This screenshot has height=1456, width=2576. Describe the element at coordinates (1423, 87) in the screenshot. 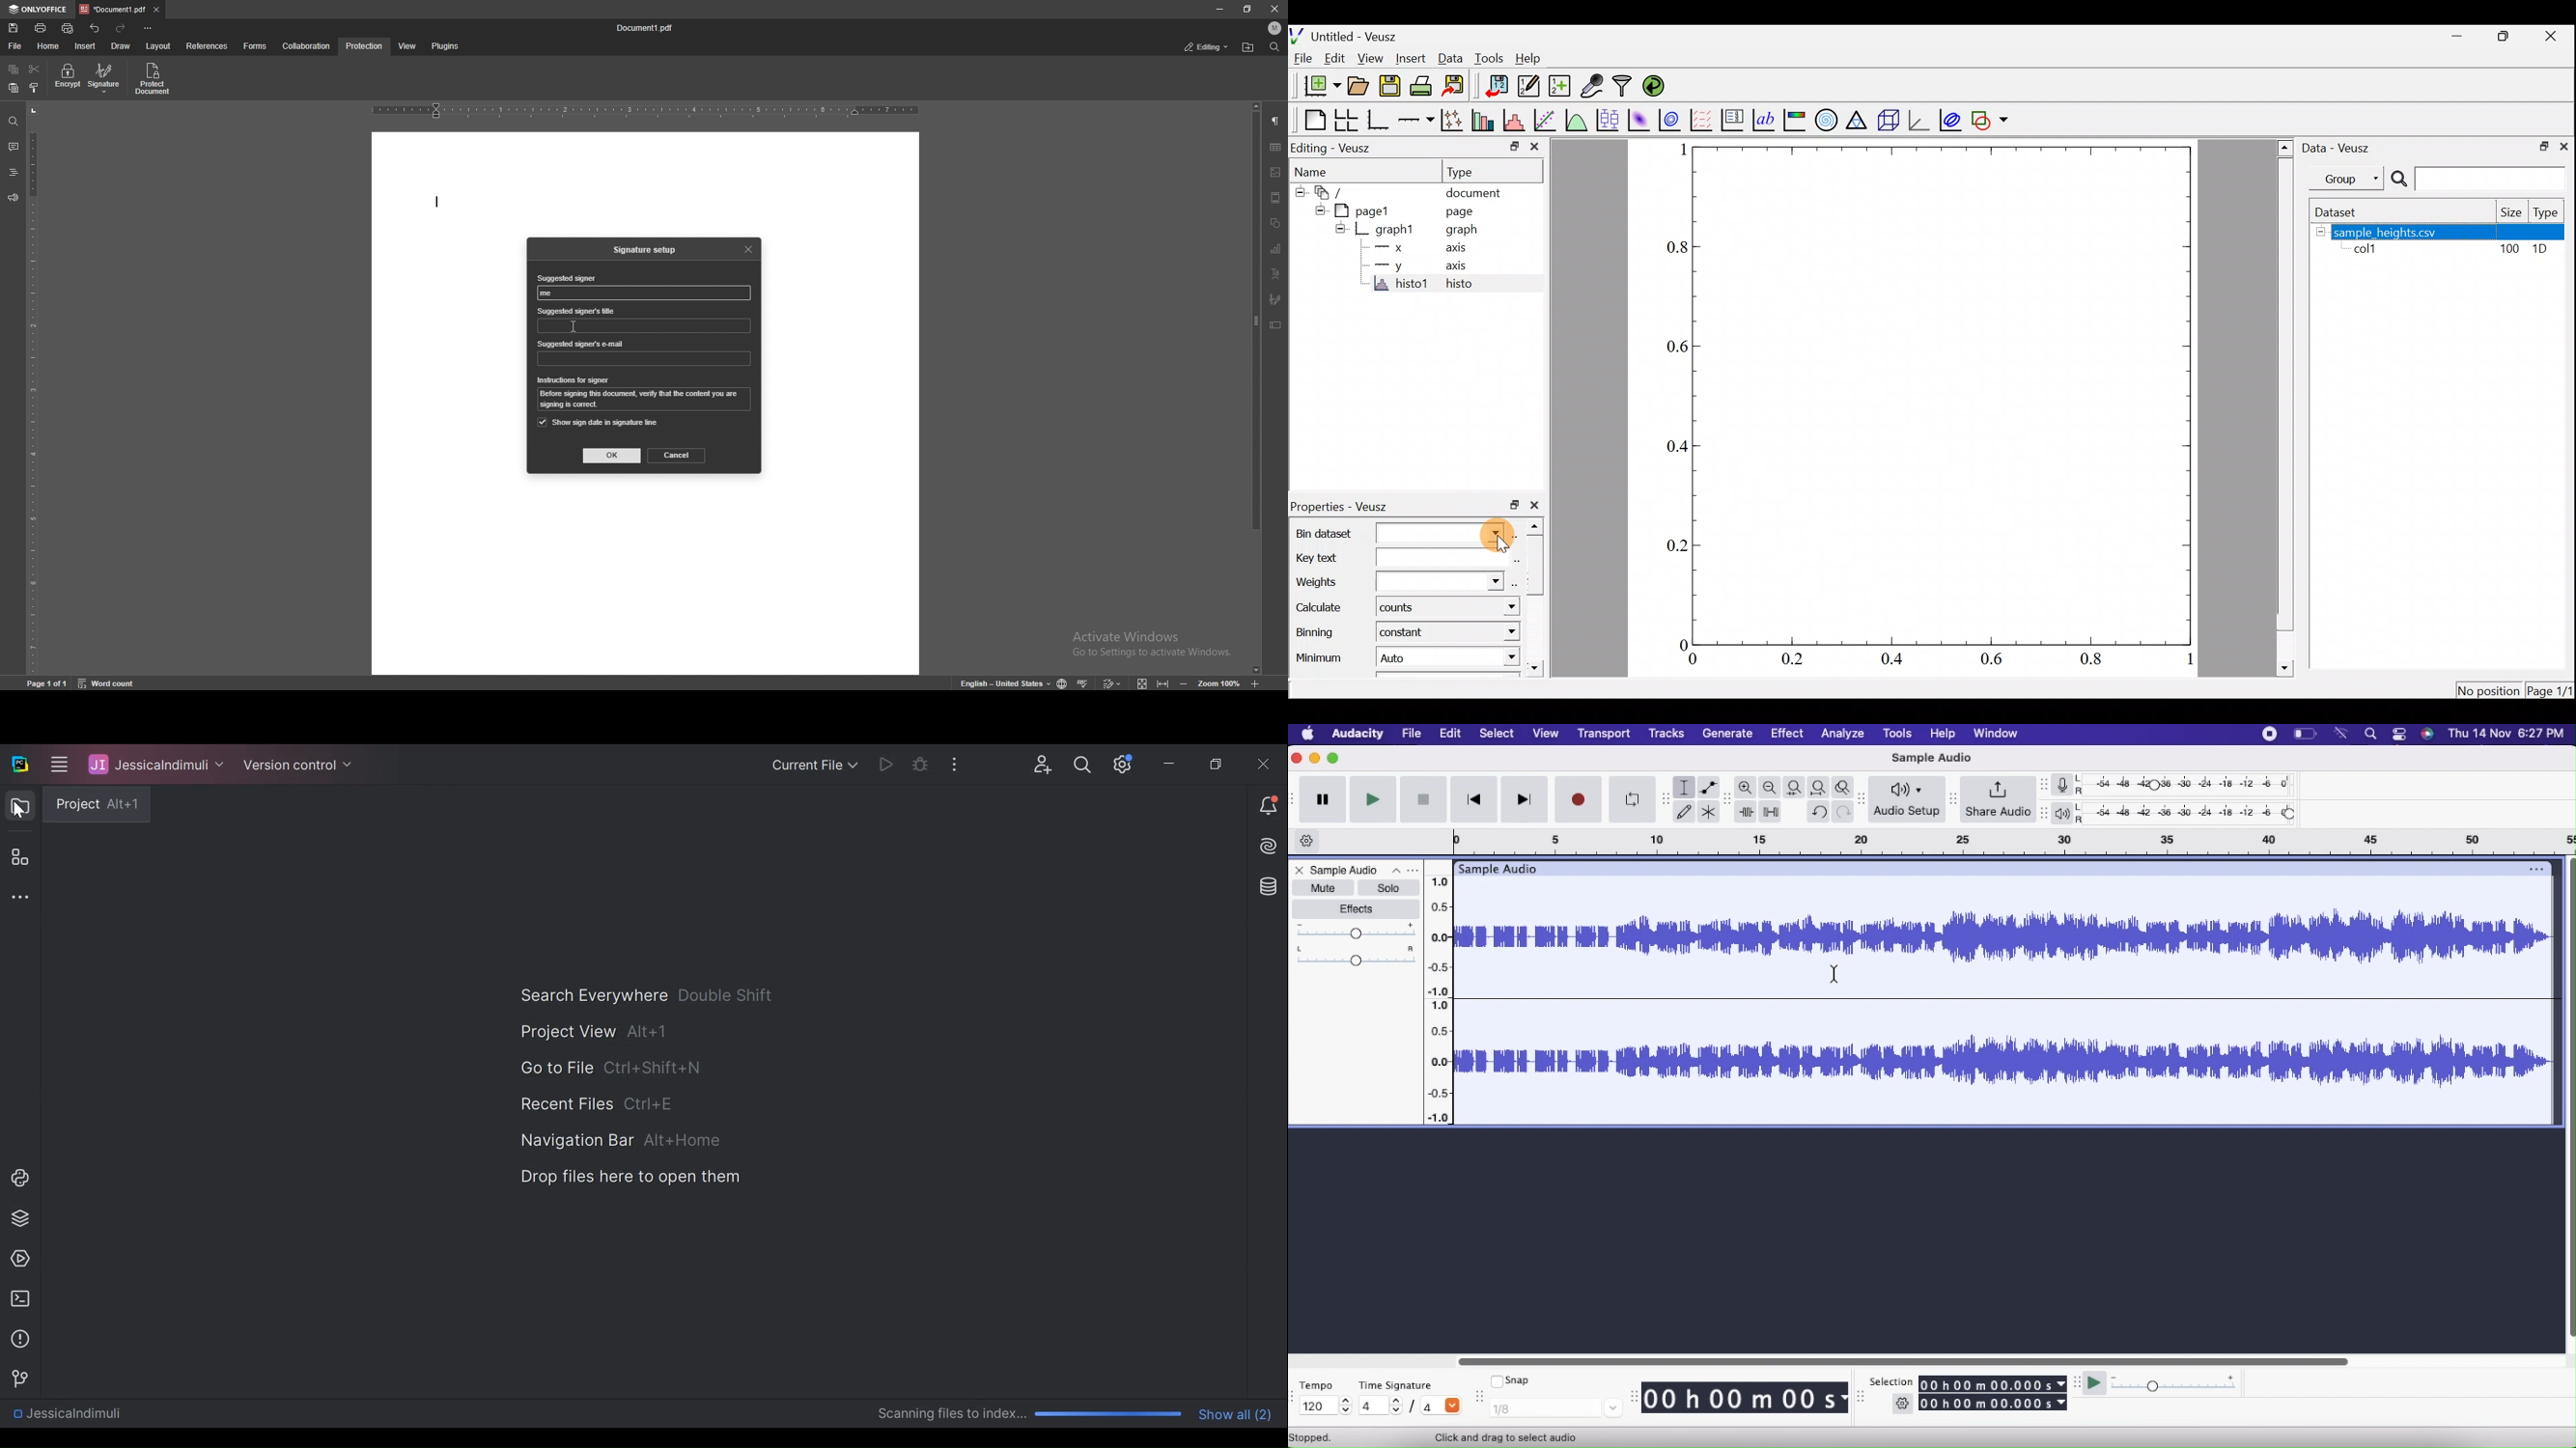

I see `print the document` at that location.